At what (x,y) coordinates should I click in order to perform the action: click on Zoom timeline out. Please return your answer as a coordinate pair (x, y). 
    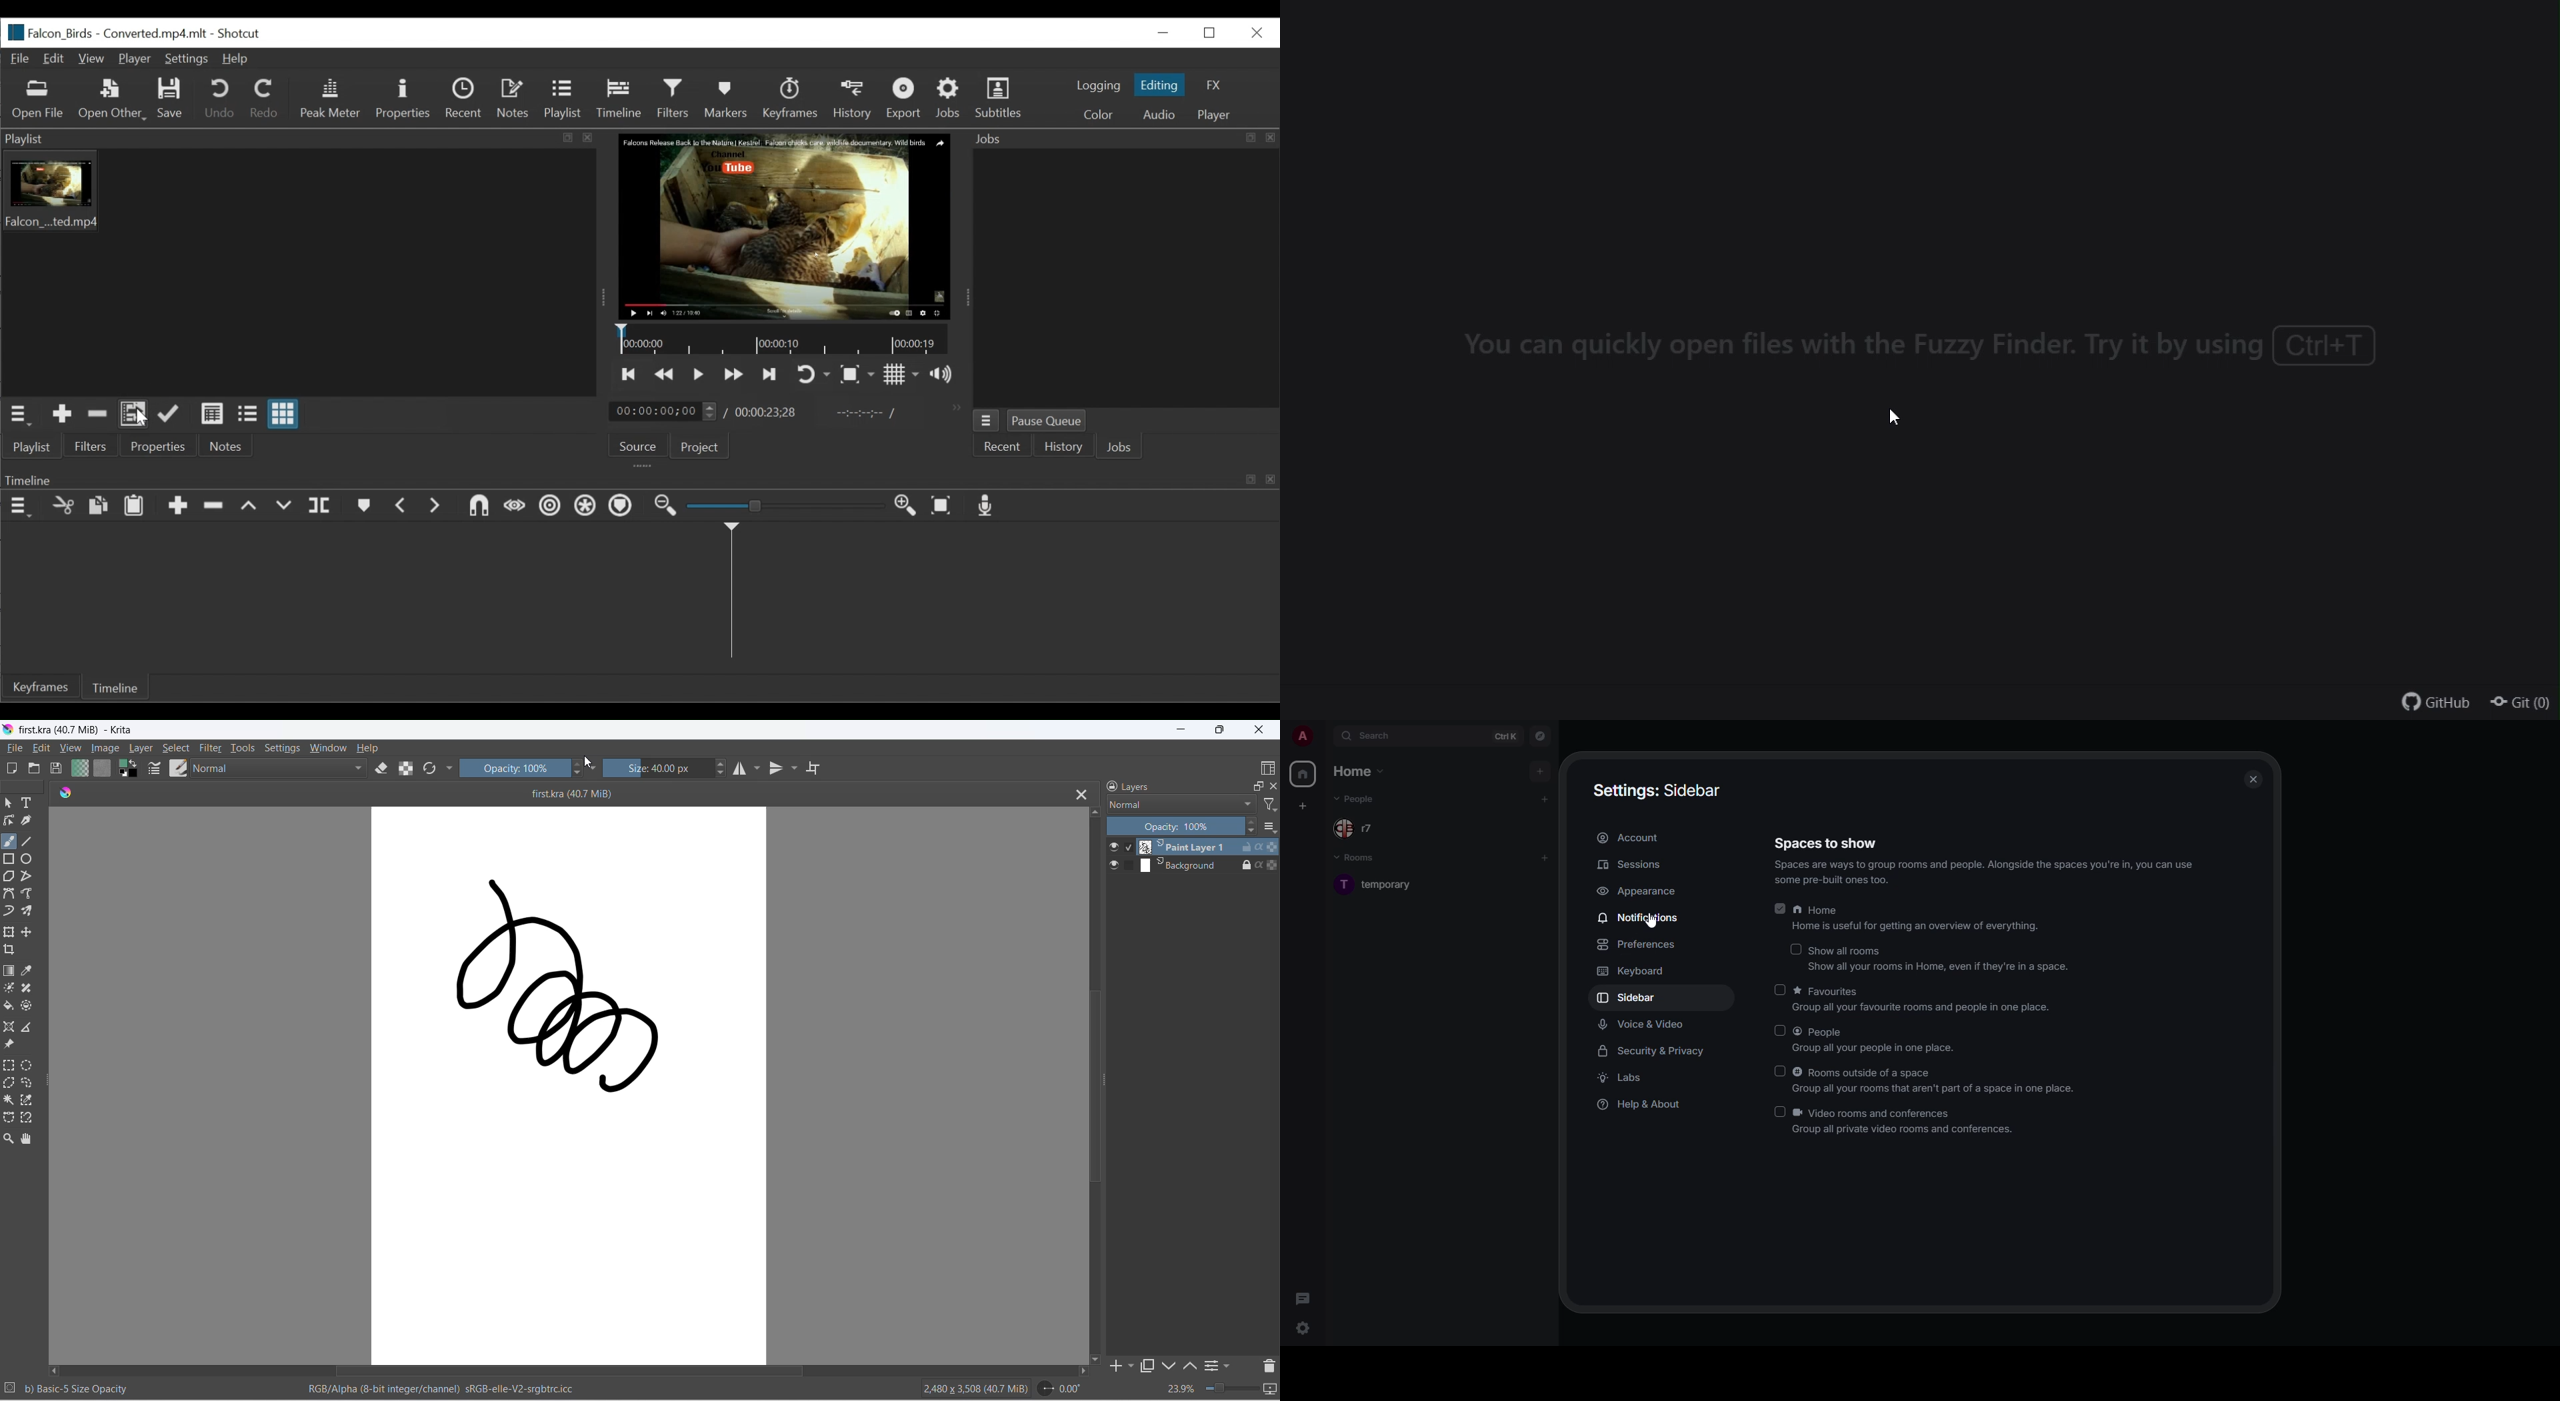
    Looking at the image, I should click on (663, 509).